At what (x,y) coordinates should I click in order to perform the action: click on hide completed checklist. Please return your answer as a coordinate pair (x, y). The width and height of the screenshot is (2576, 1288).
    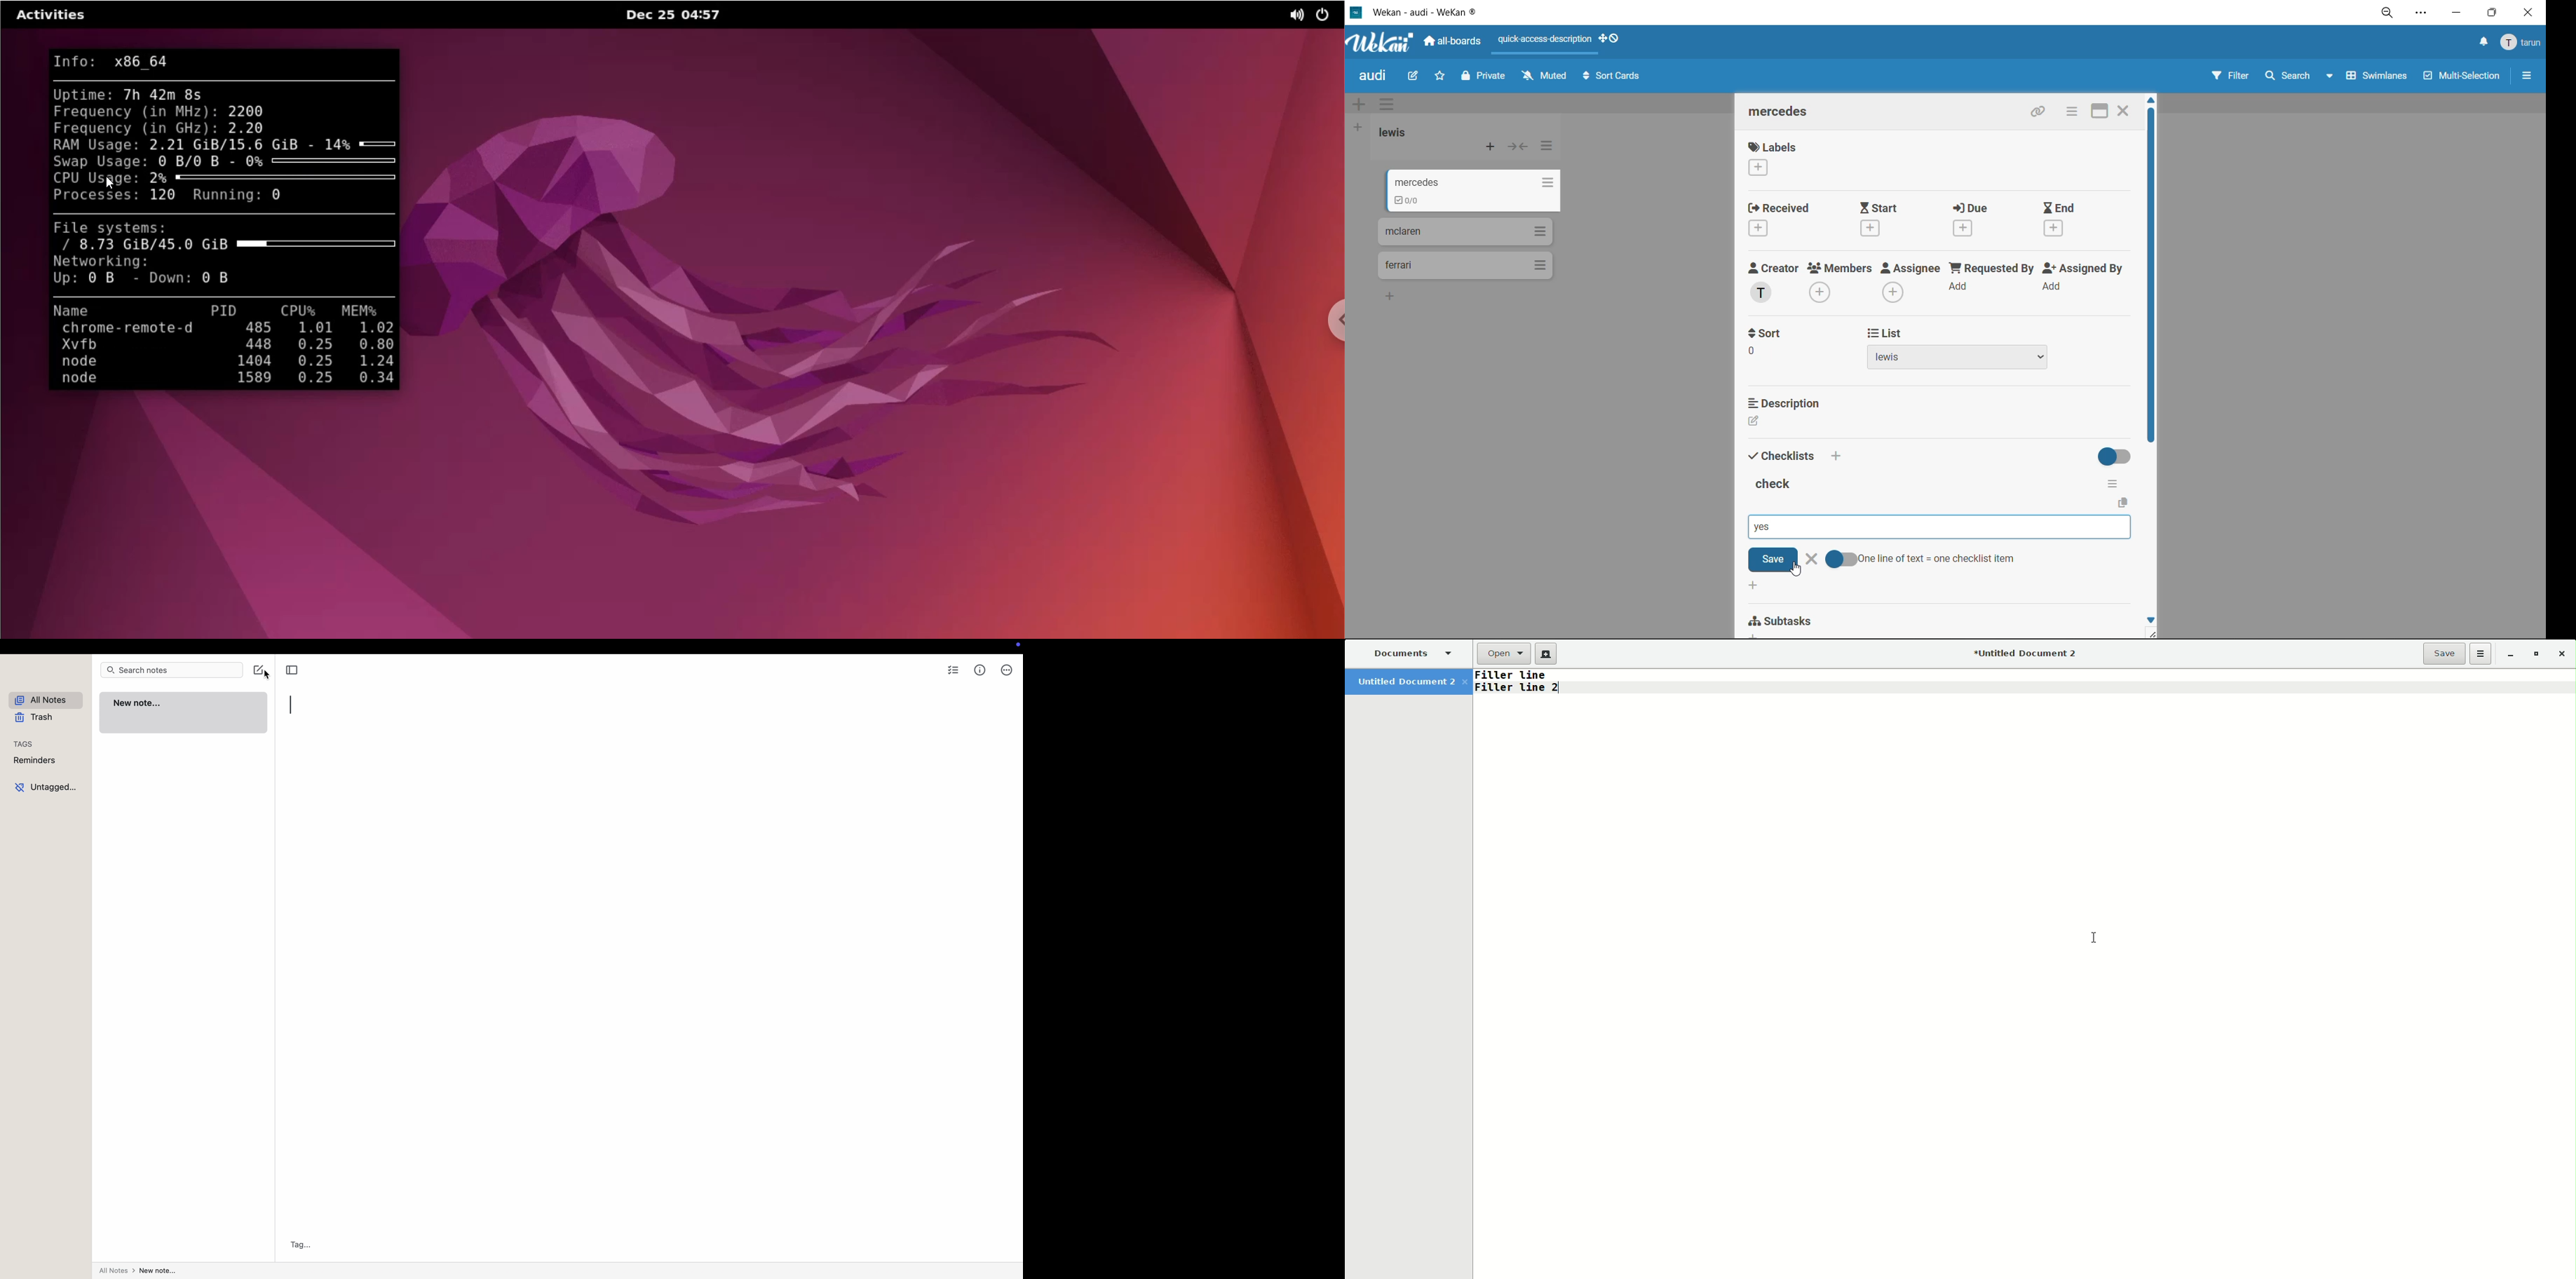
    Looking at the image, I should click on (2117, 455).